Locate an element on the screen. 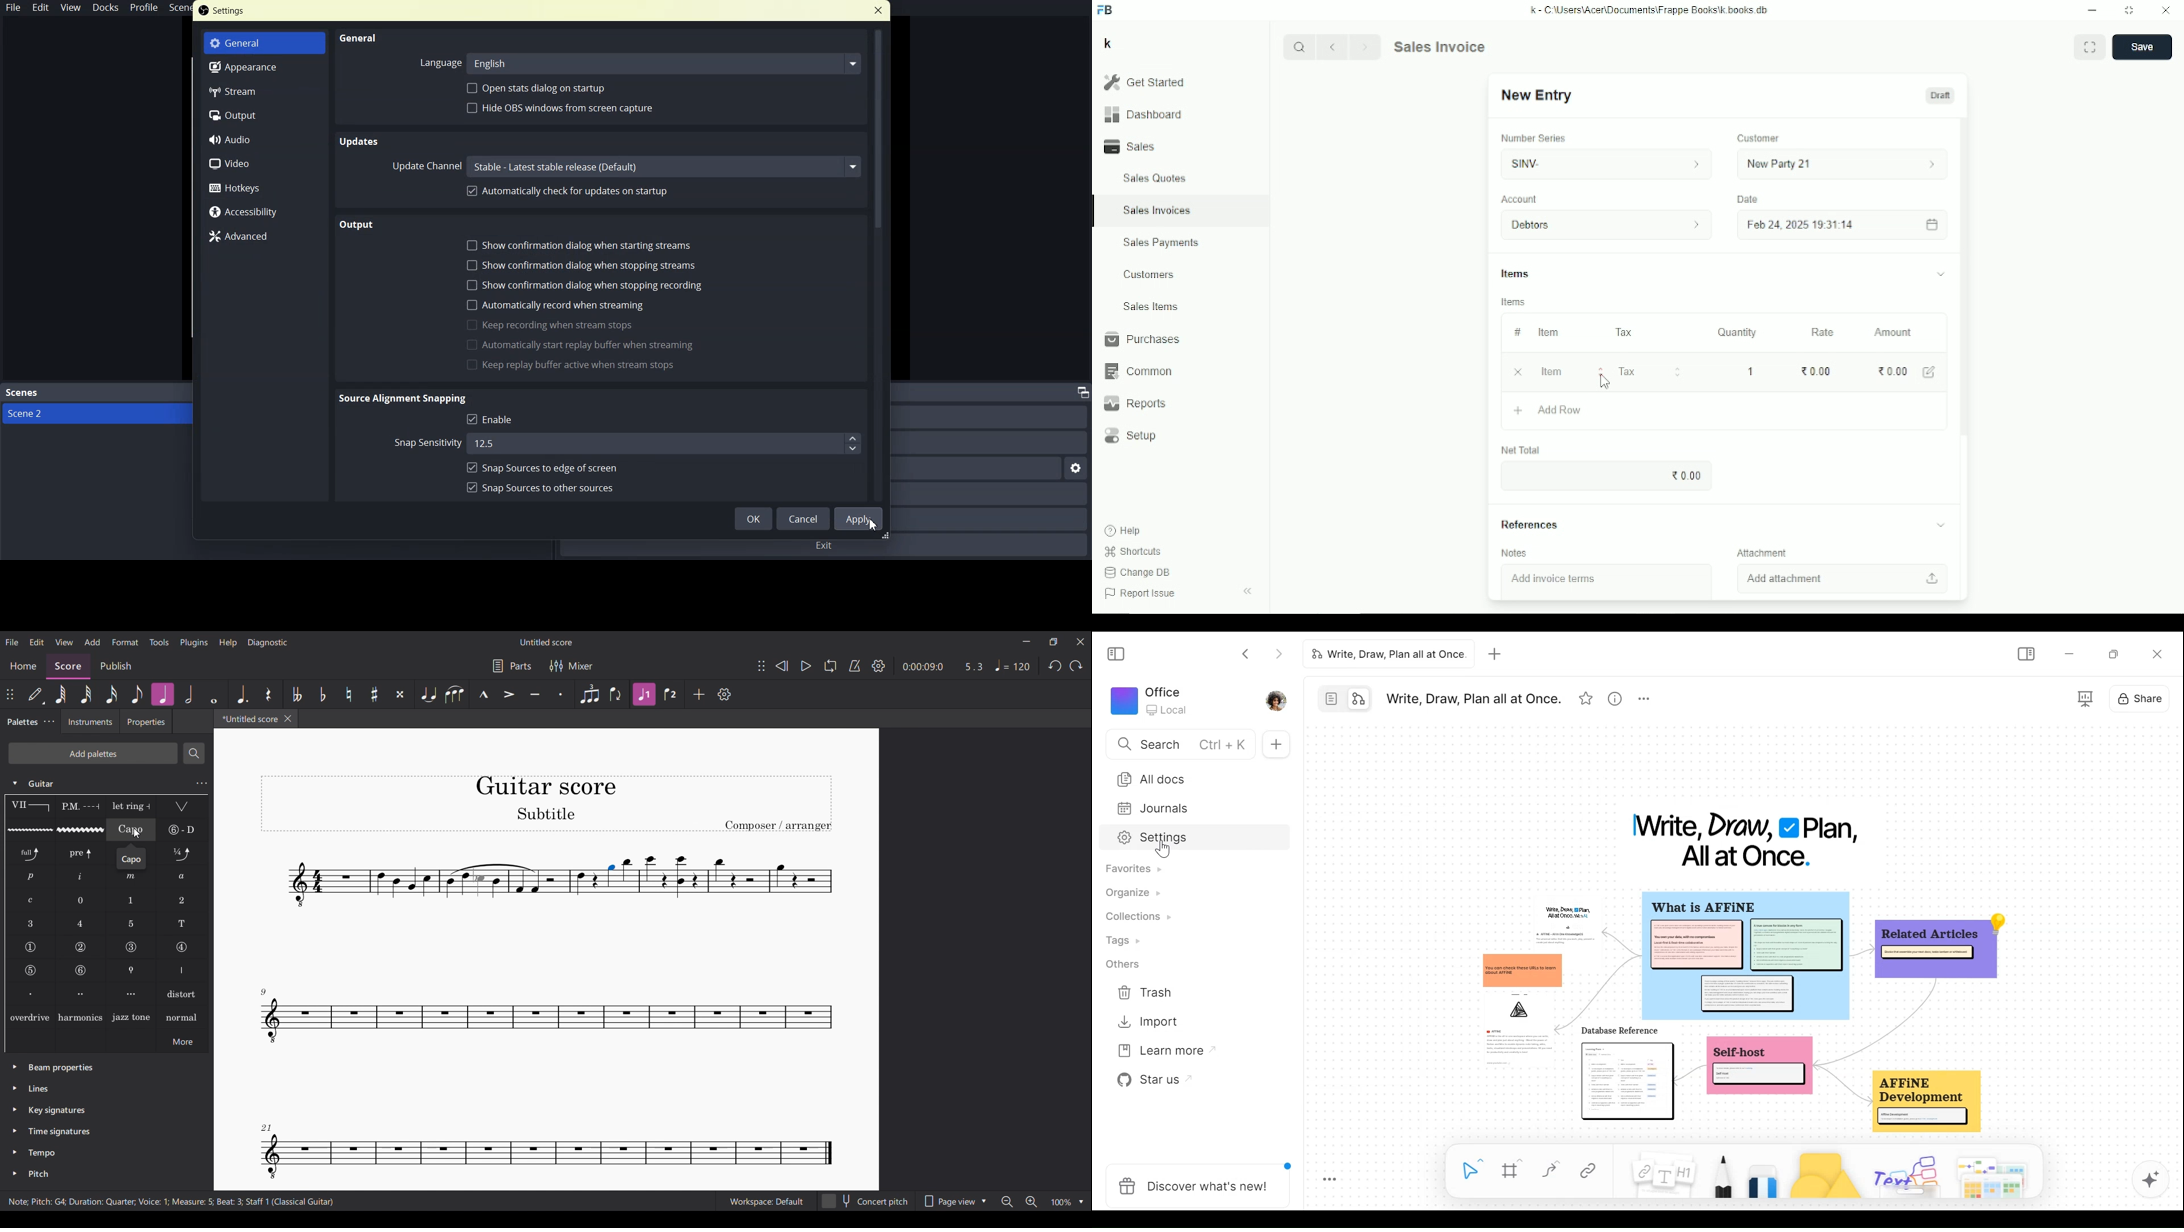 The image size is (2184, 1232). Guitar vibrato is located at coordinates (30, 830).